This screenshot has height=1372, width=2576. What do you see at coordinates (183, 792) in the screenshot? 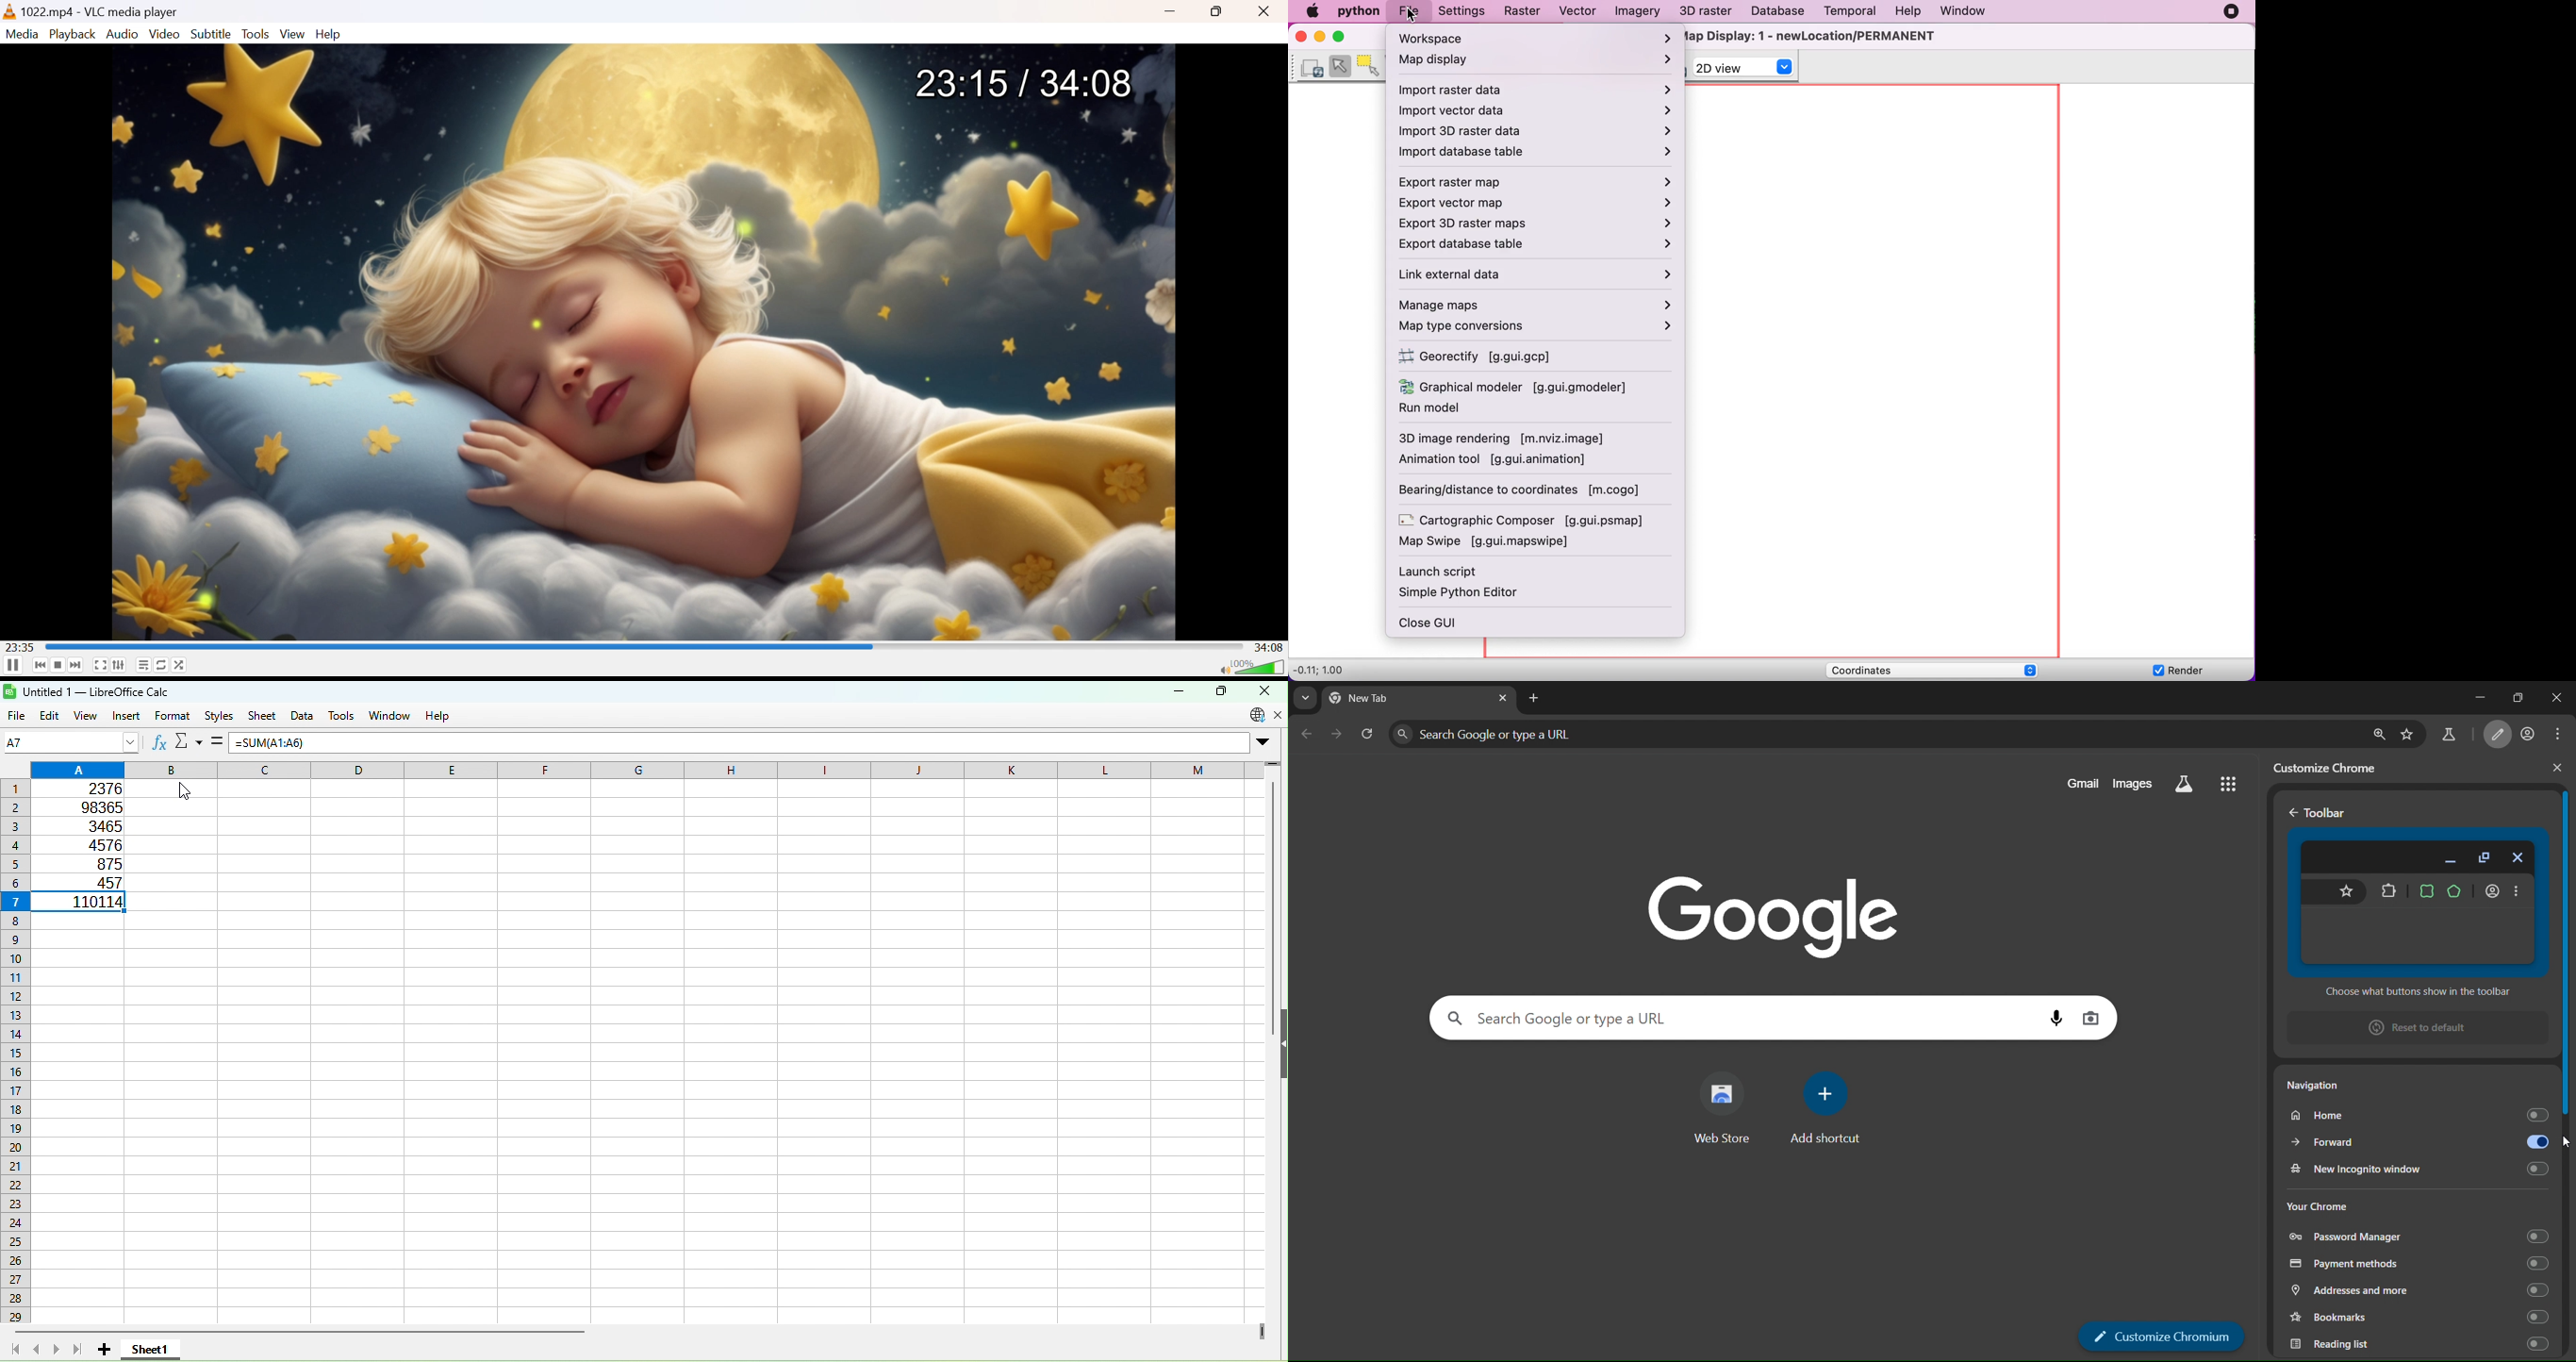
I see `Cursor` at bounding box center [183, 792].